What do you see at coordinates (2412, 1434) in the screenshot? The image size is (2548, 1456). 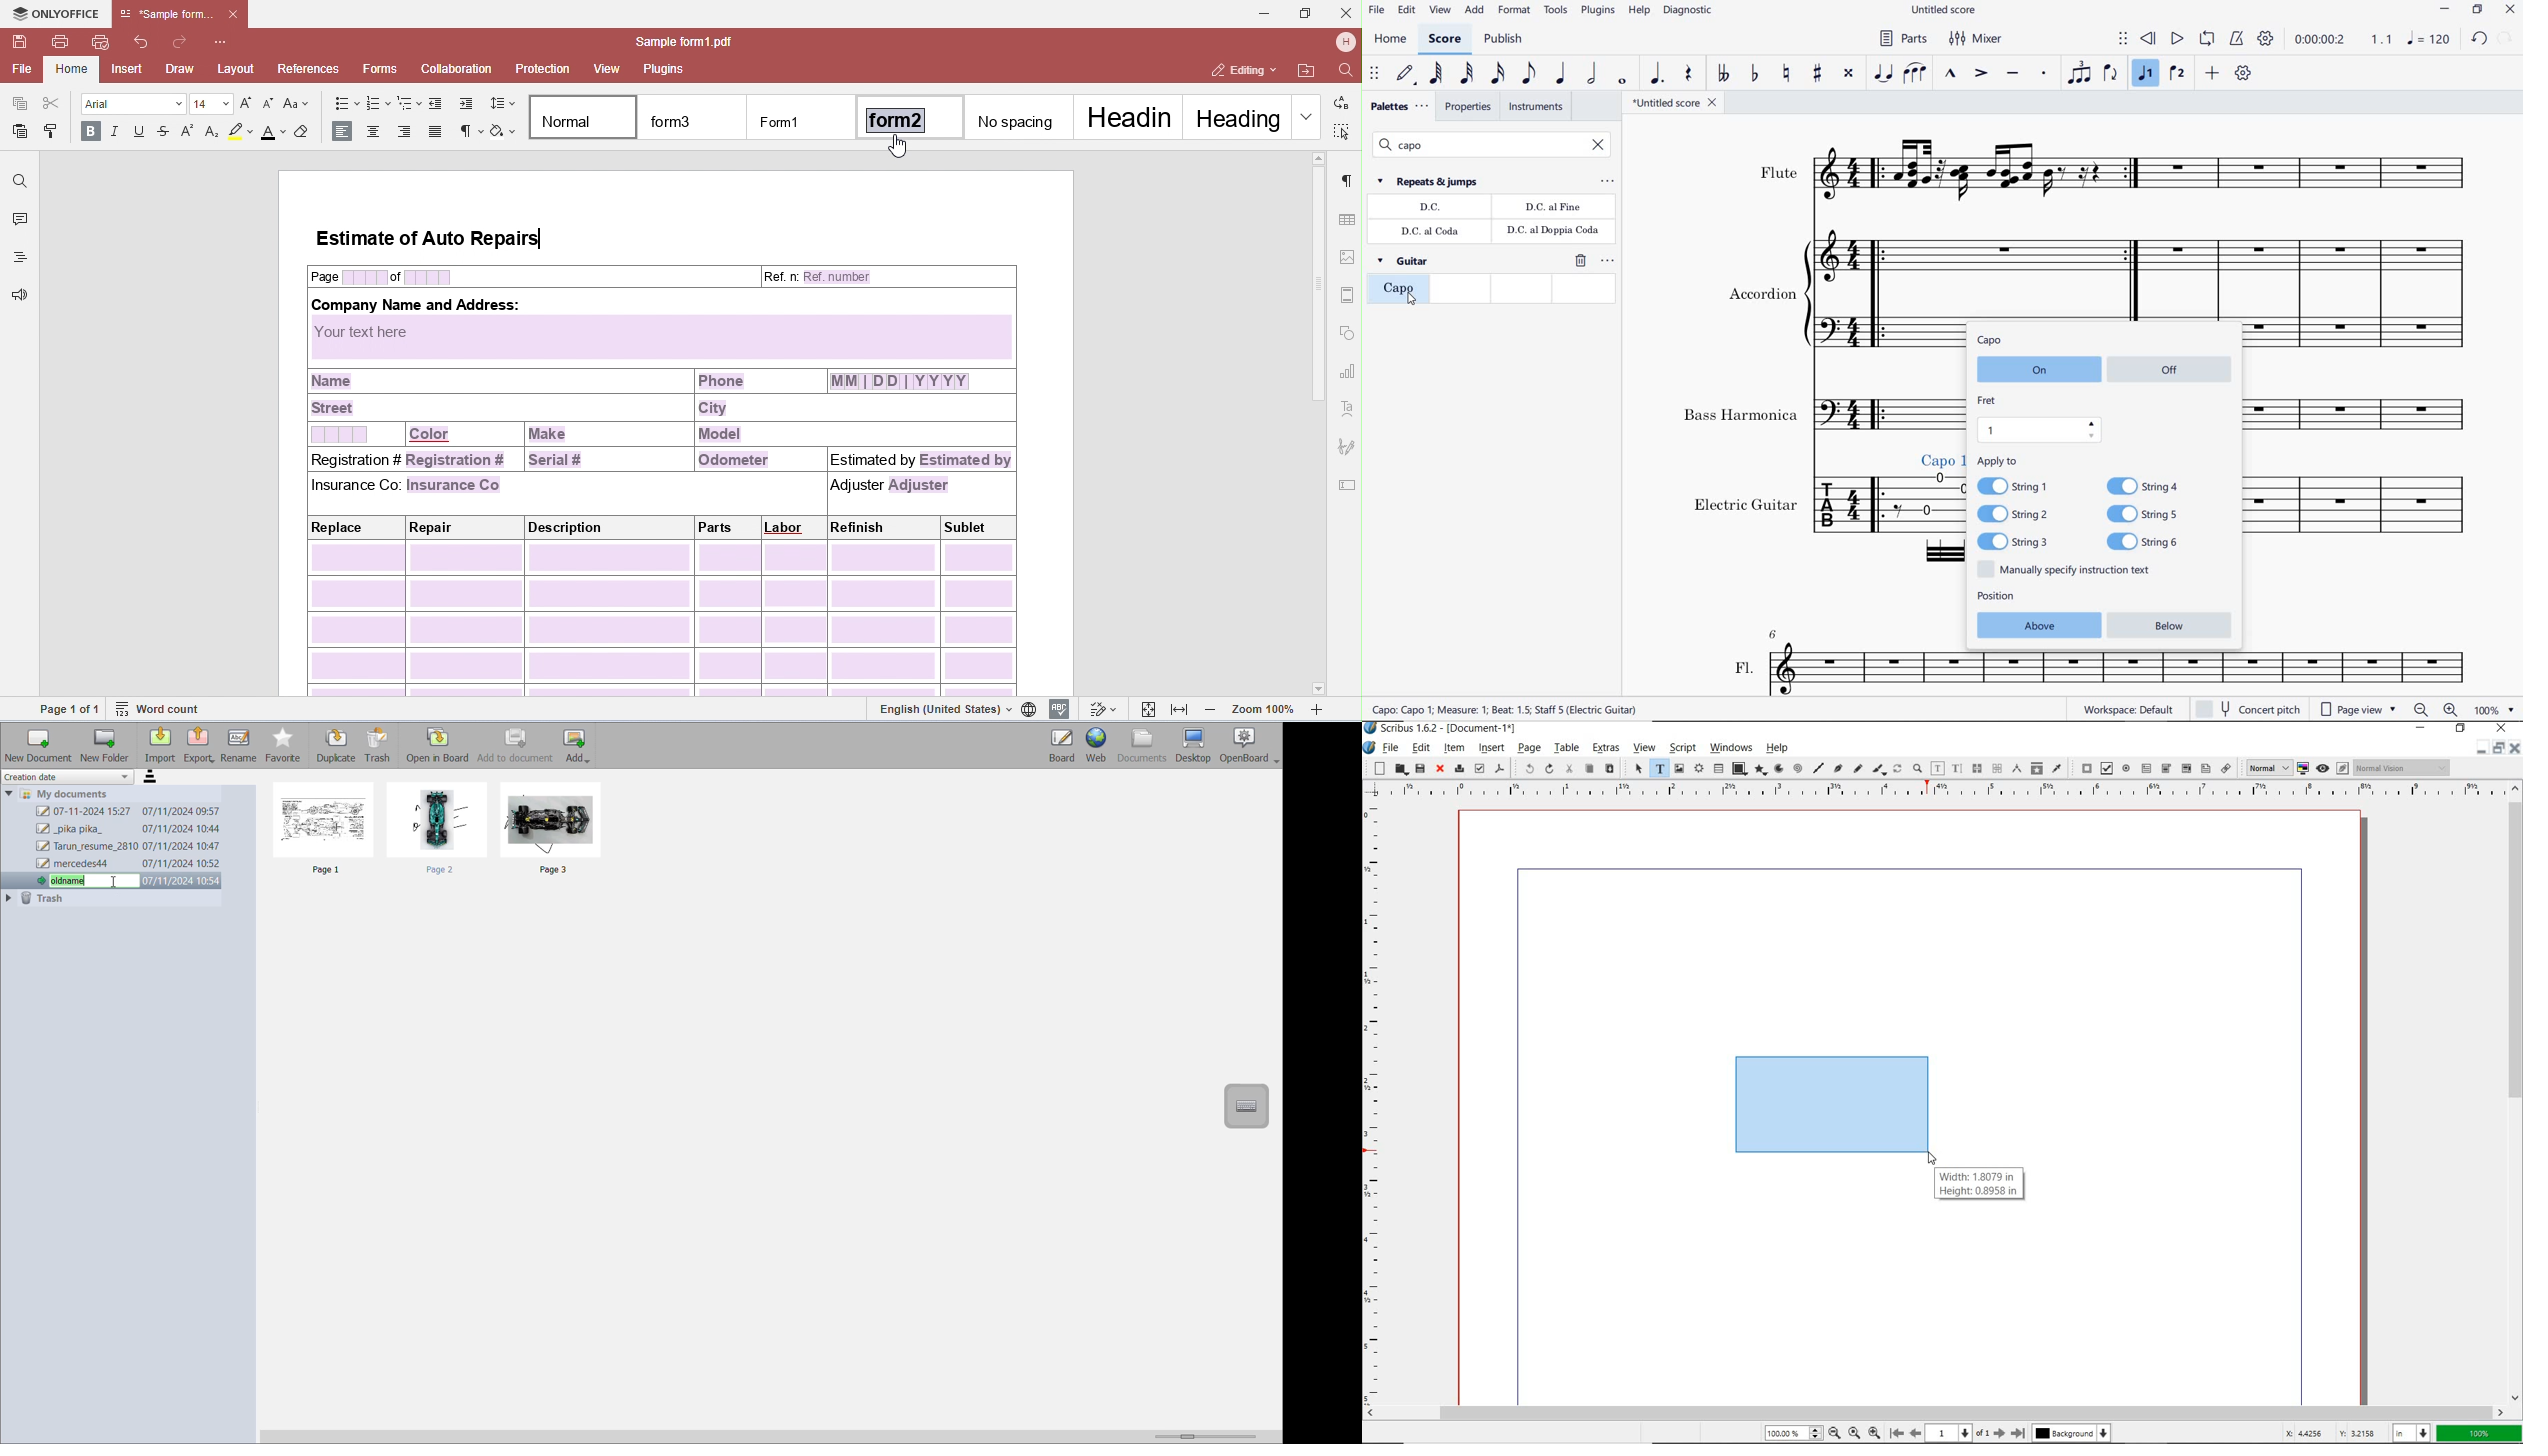 I see `select unit: in` at bounding box center [2412, 1434].